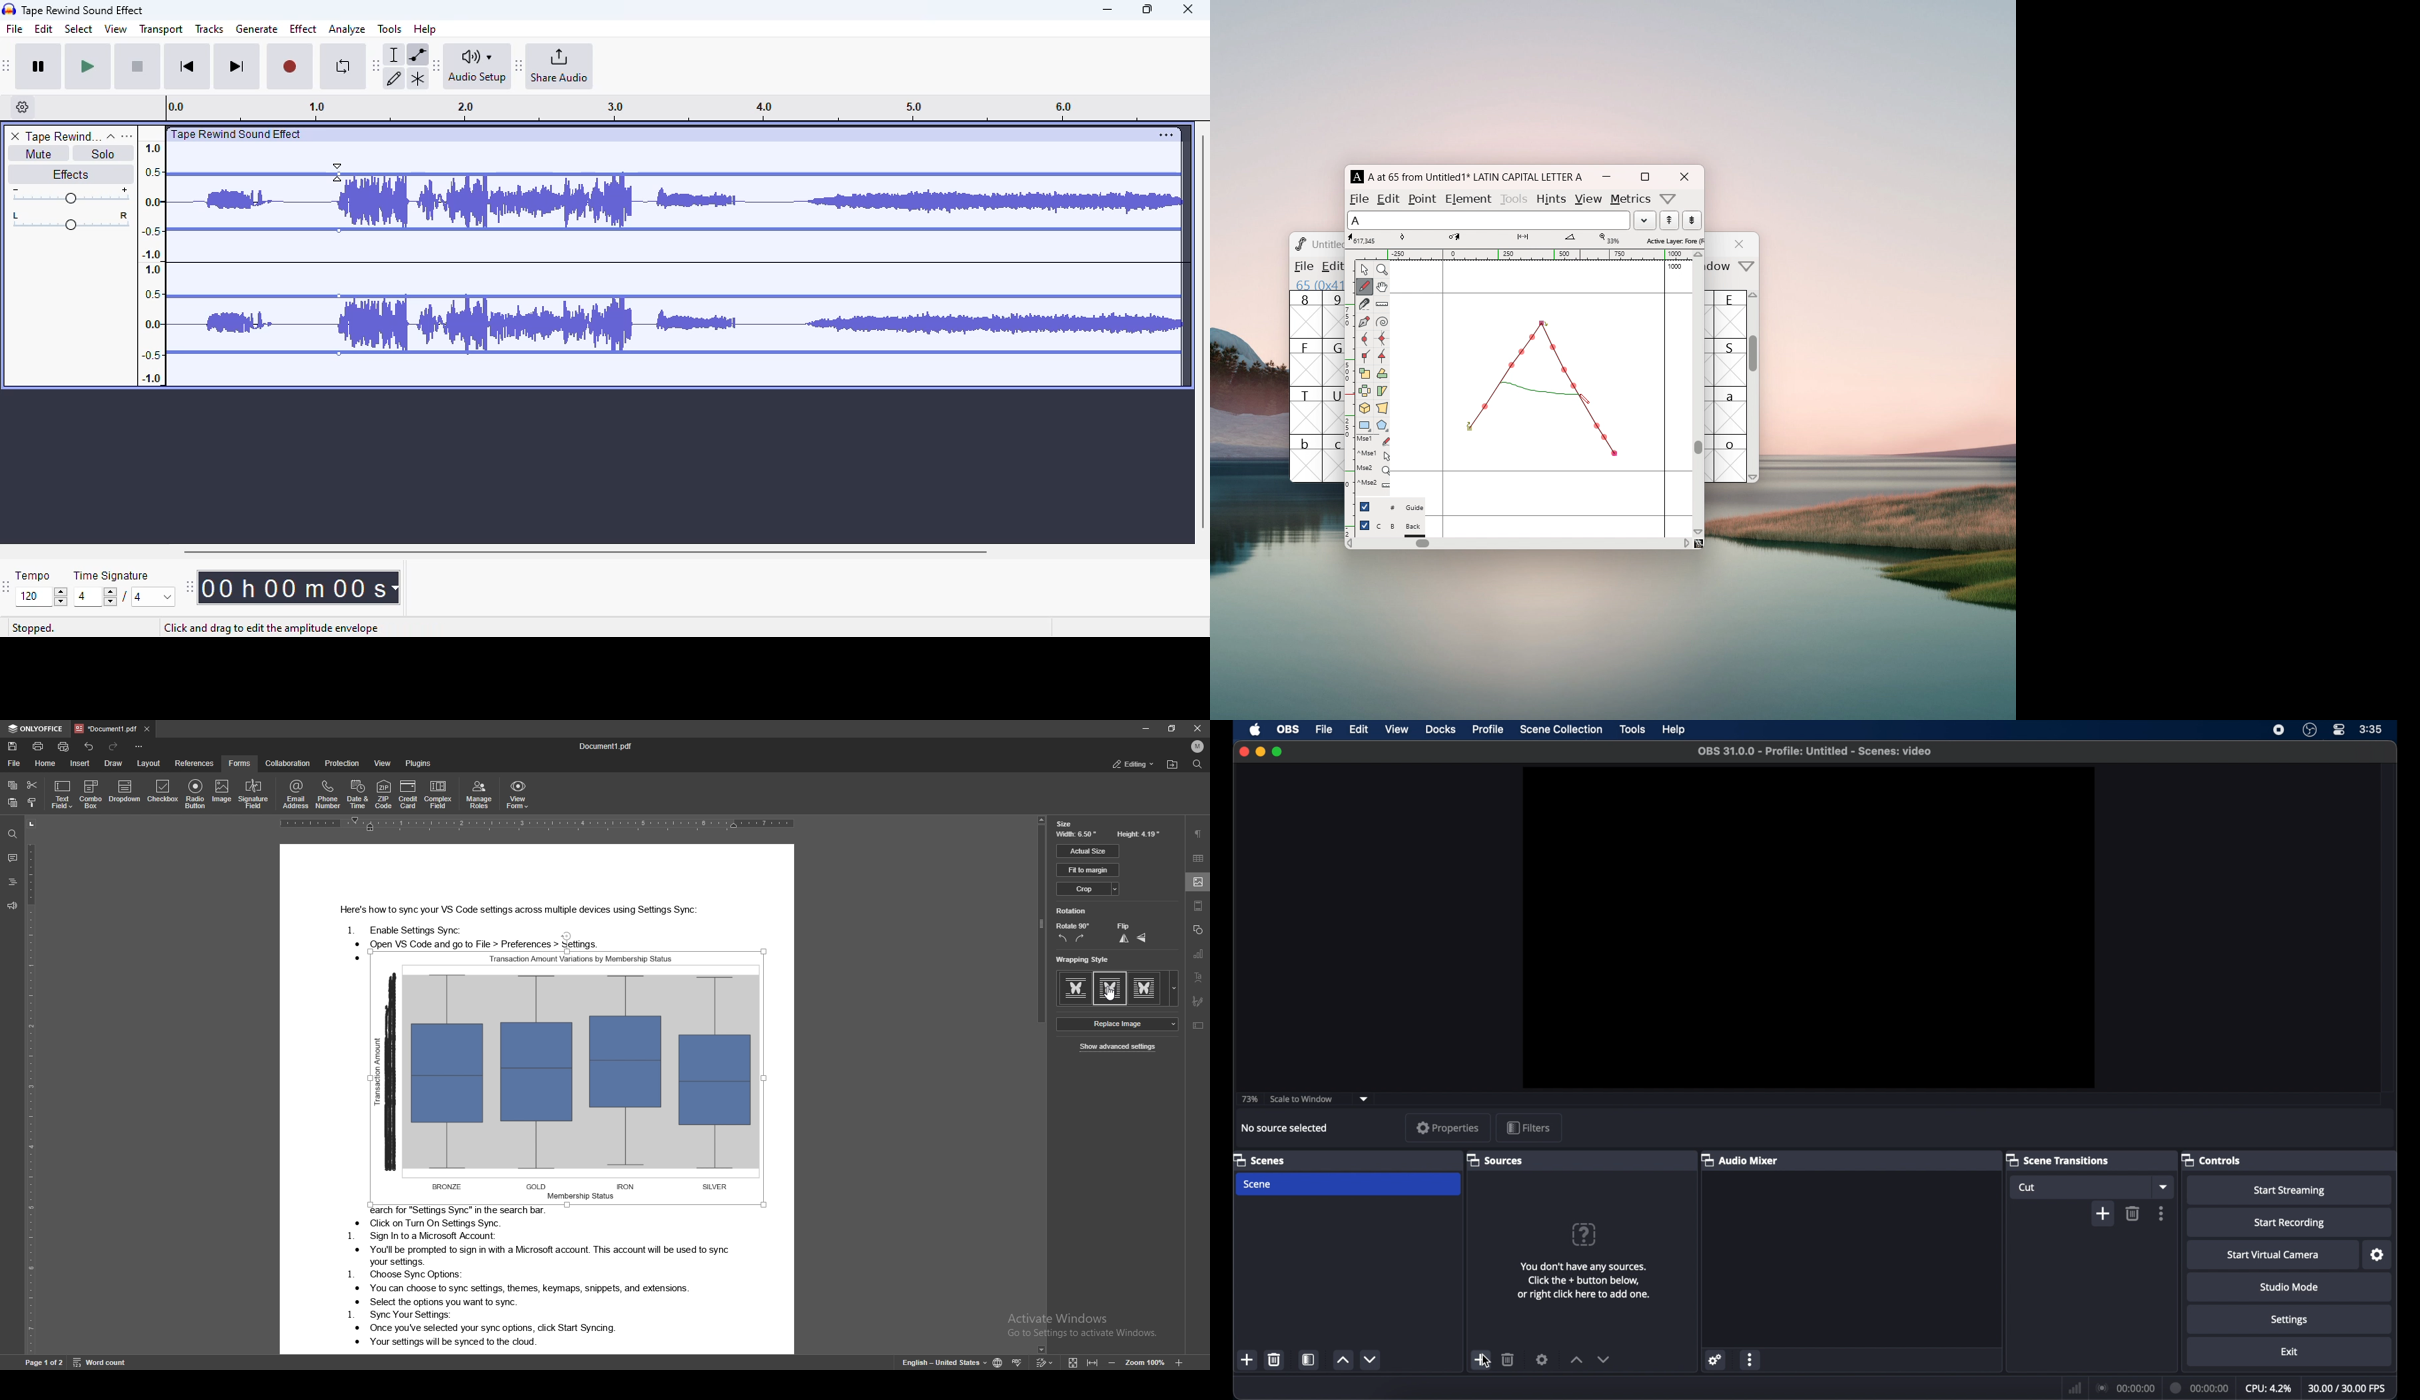 The width and height of the screenshot is (2436, 1400). Describe the element at coordinates (1815, 752) in the screenshot. I see `file name` at that location.